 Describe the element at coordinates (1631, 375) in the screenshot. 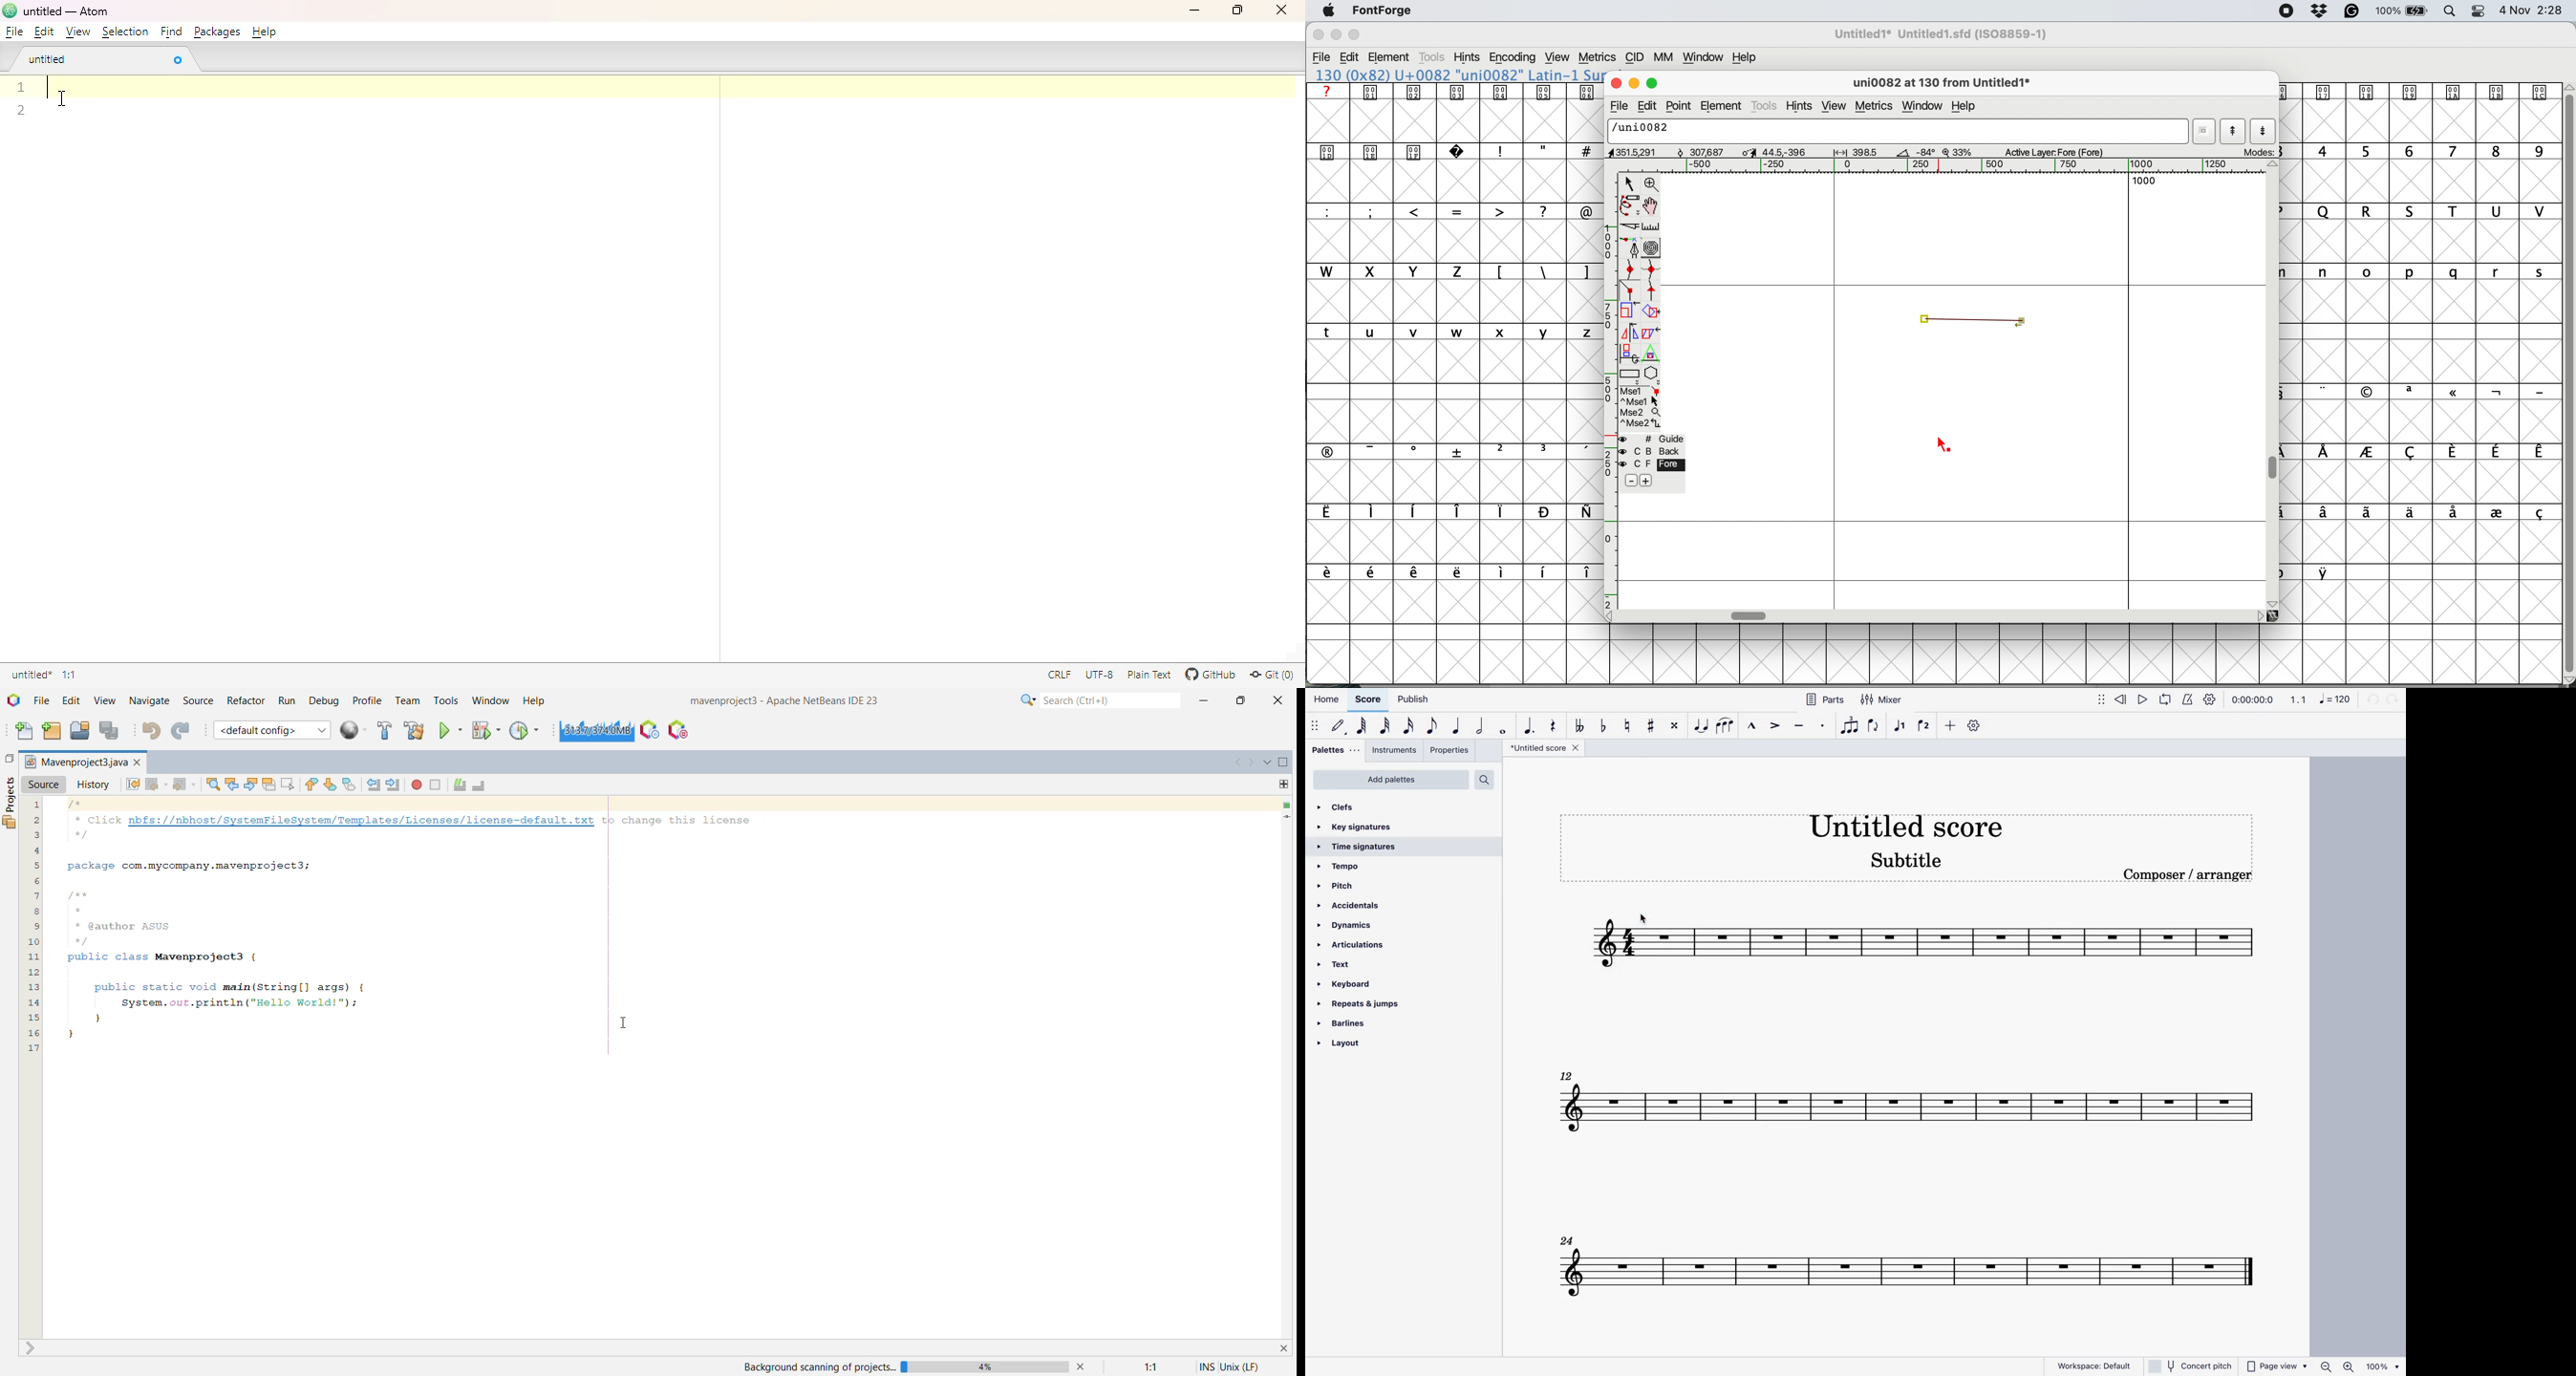

I see `rectangles and ellipses` at that location.